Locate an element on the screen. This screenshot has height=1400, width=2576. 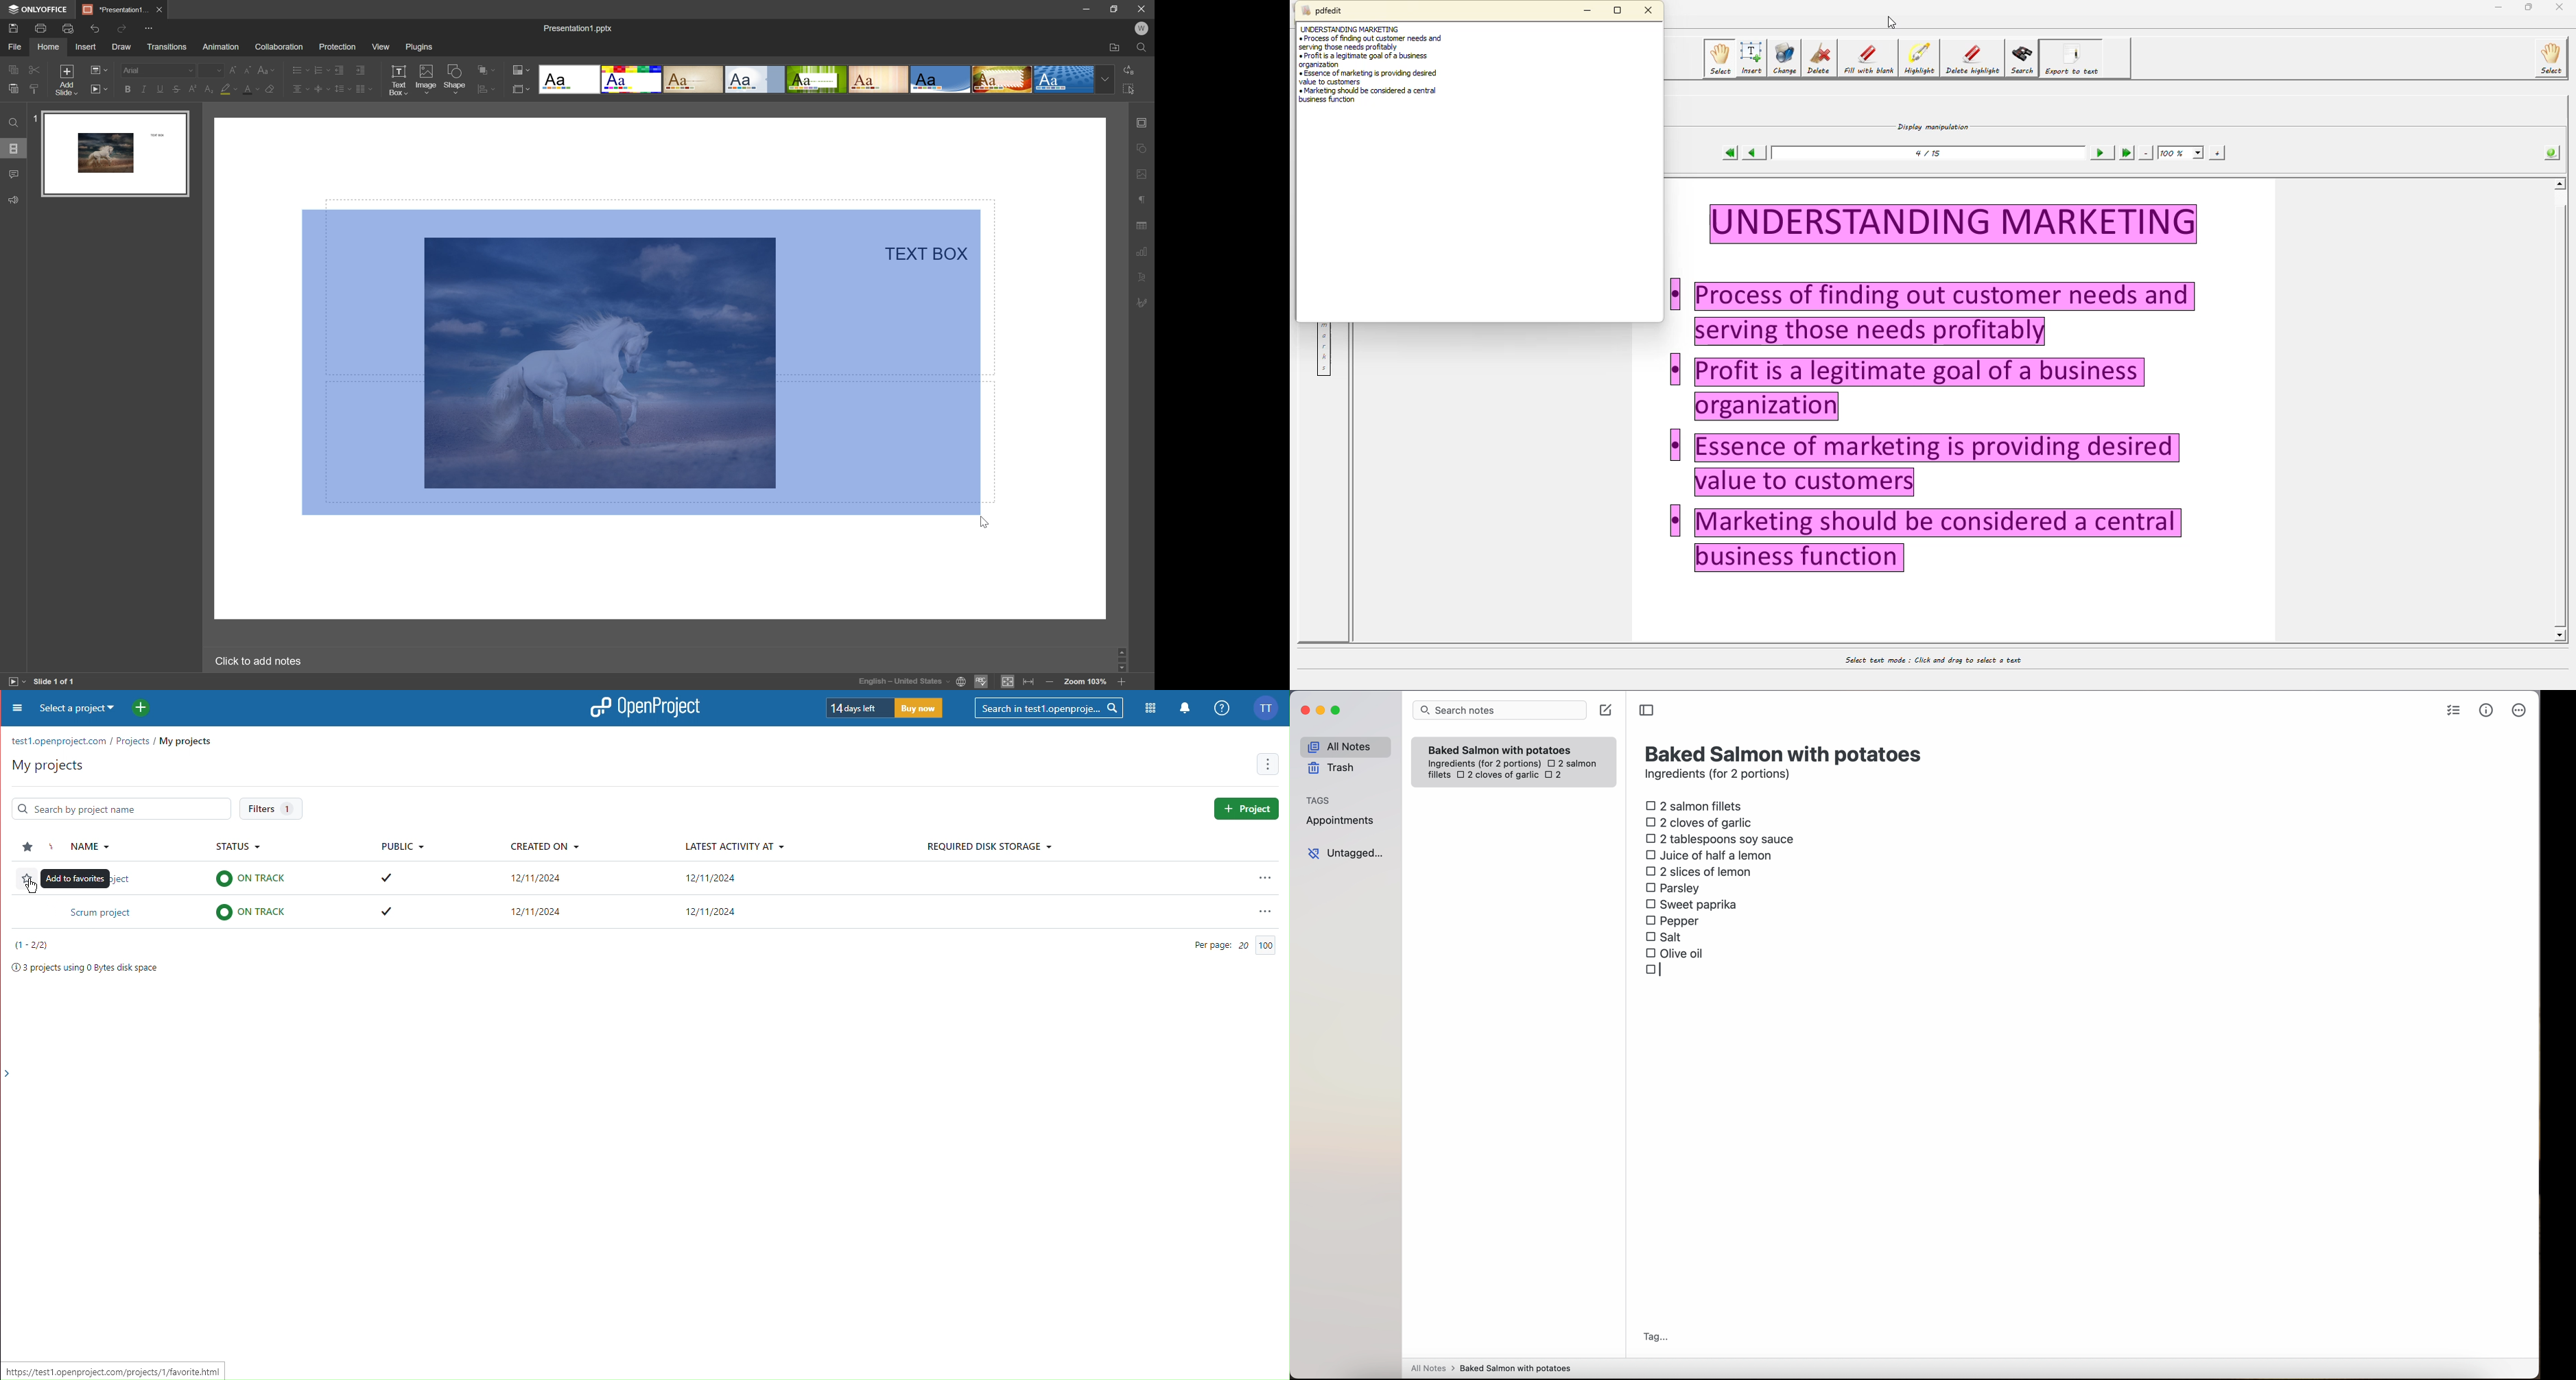
signature settings is located at coordinates (1142, 304).